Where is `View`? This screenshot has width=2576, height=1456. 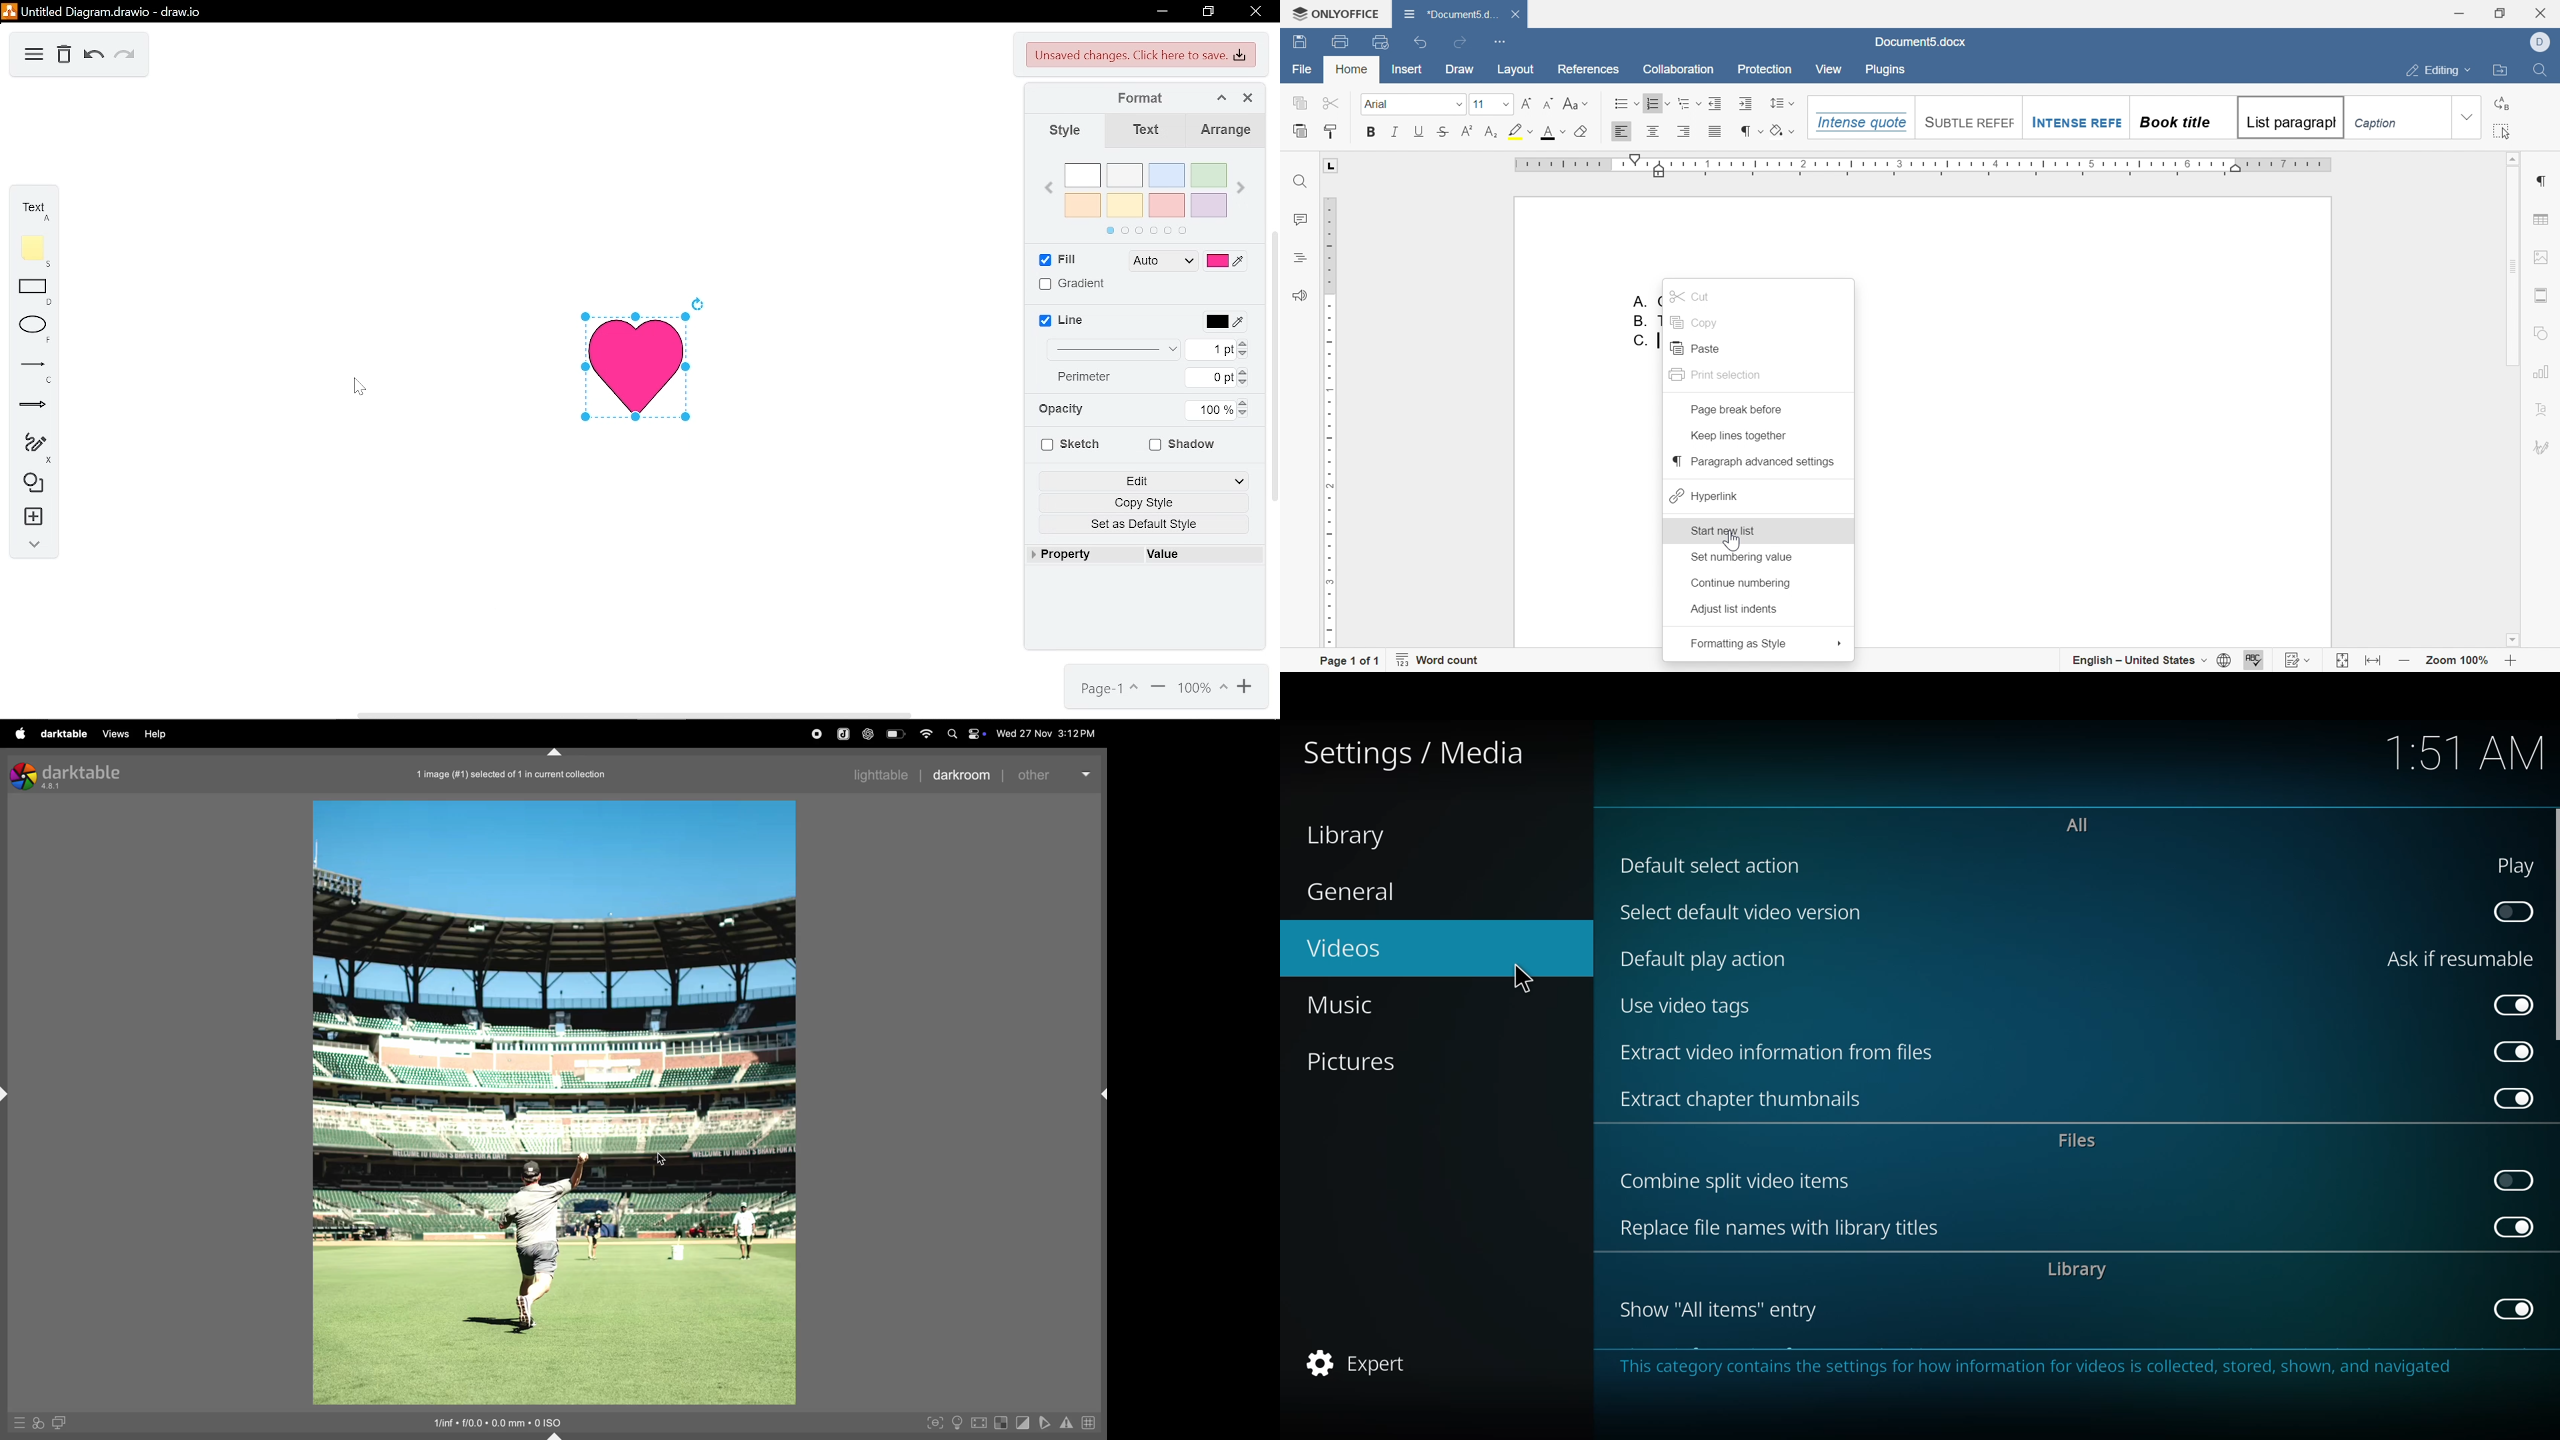
View is located at coordinates (1830, 69).